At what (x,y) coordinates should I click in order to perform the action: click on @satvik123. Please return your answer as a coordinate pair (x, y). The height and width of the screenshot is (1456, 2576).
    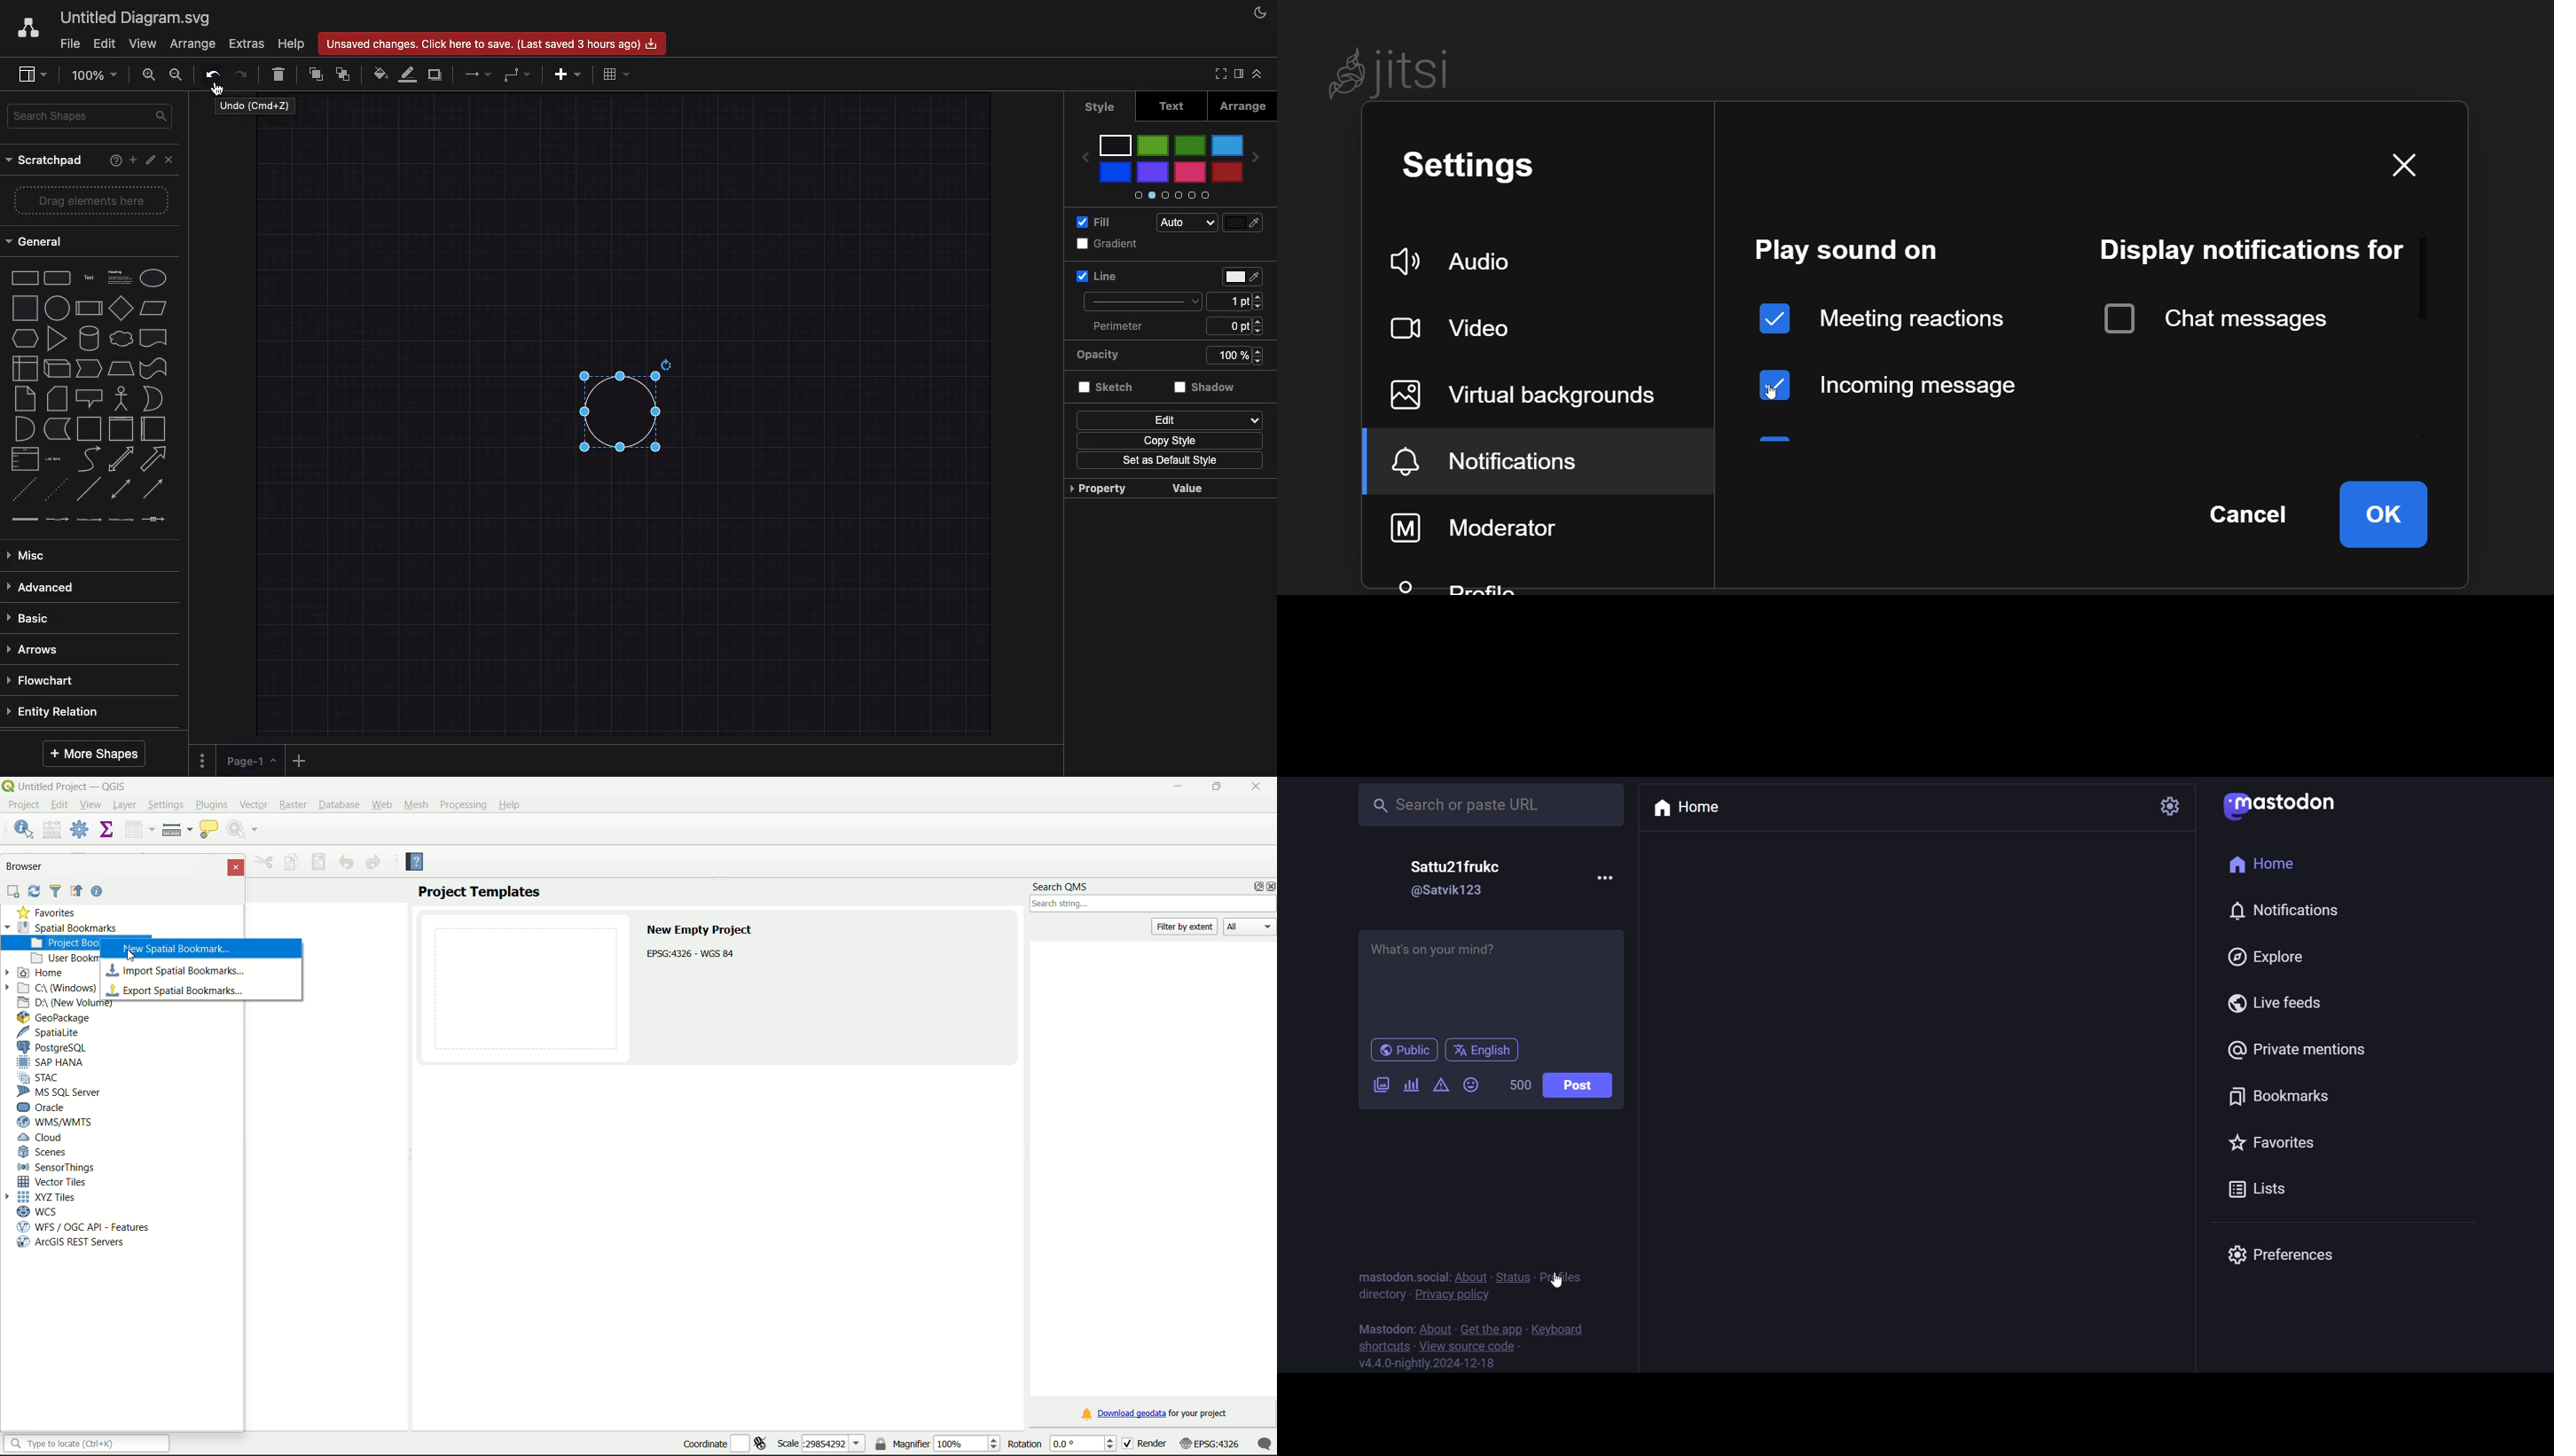
    Looking at the image, I should click on (1452, 891).